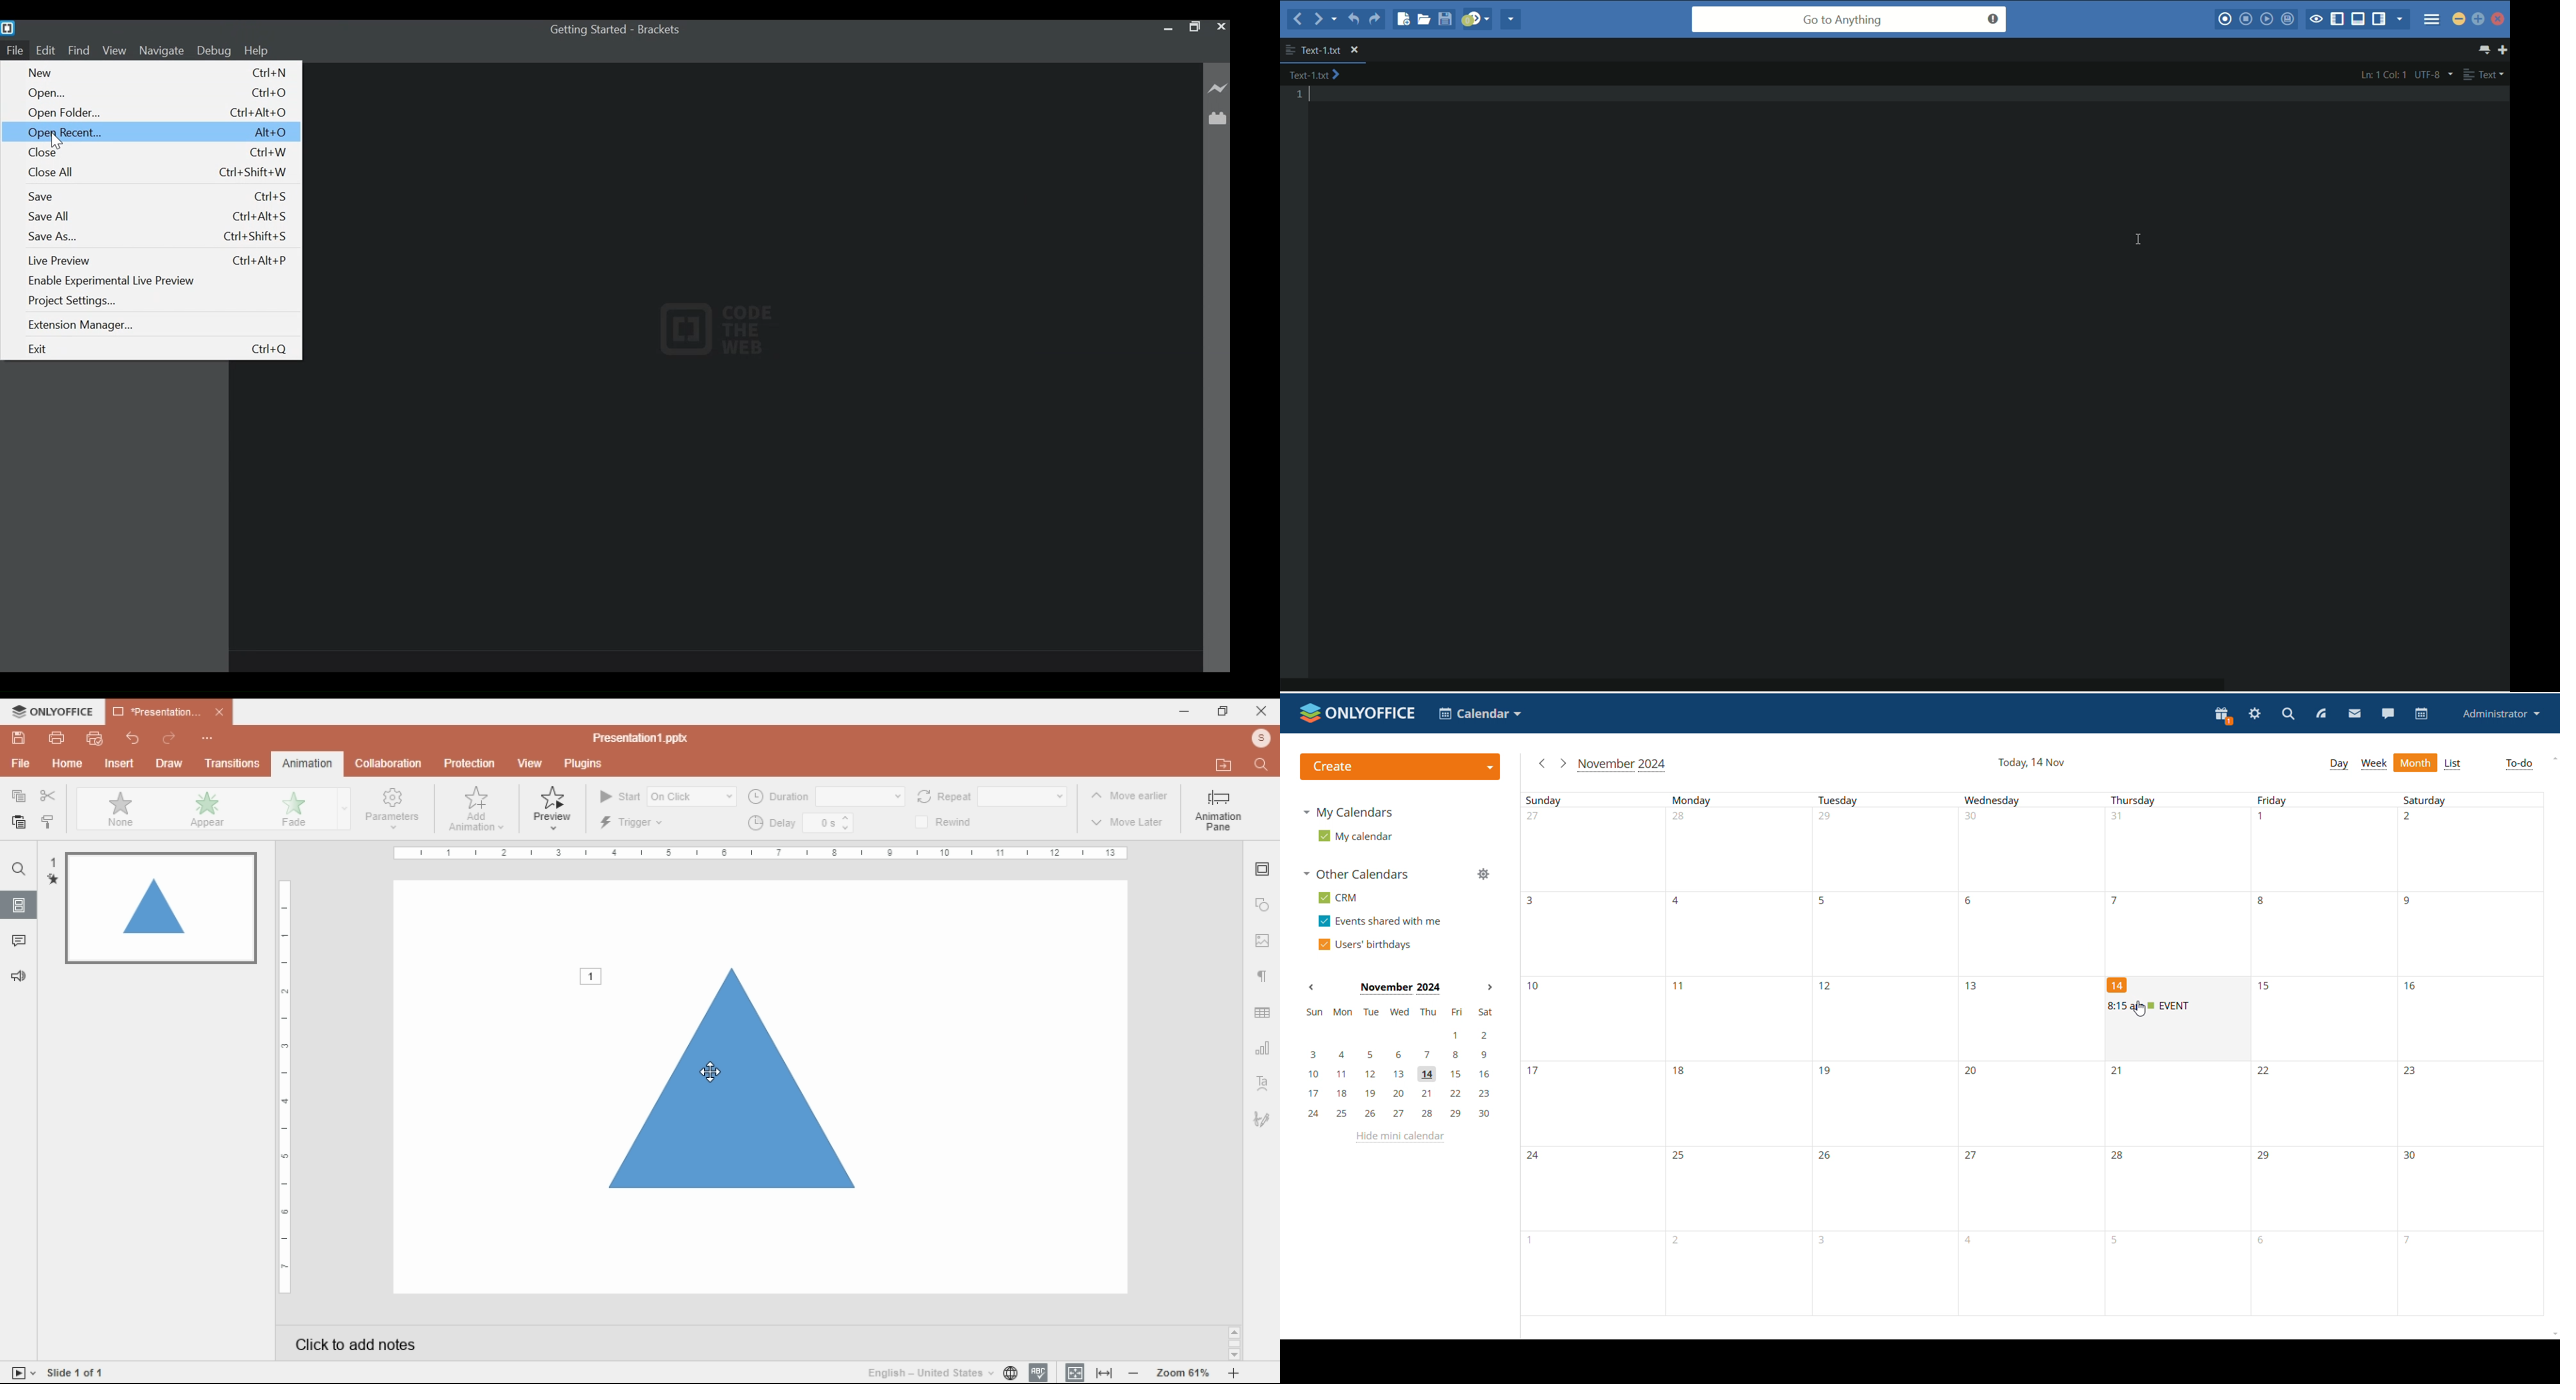 Image resolution: width=2576 pixels, height=1400 pixels. Describe the element at coordinates (1234, 1345) in the screenshot. I see `scroll bar` at that location.